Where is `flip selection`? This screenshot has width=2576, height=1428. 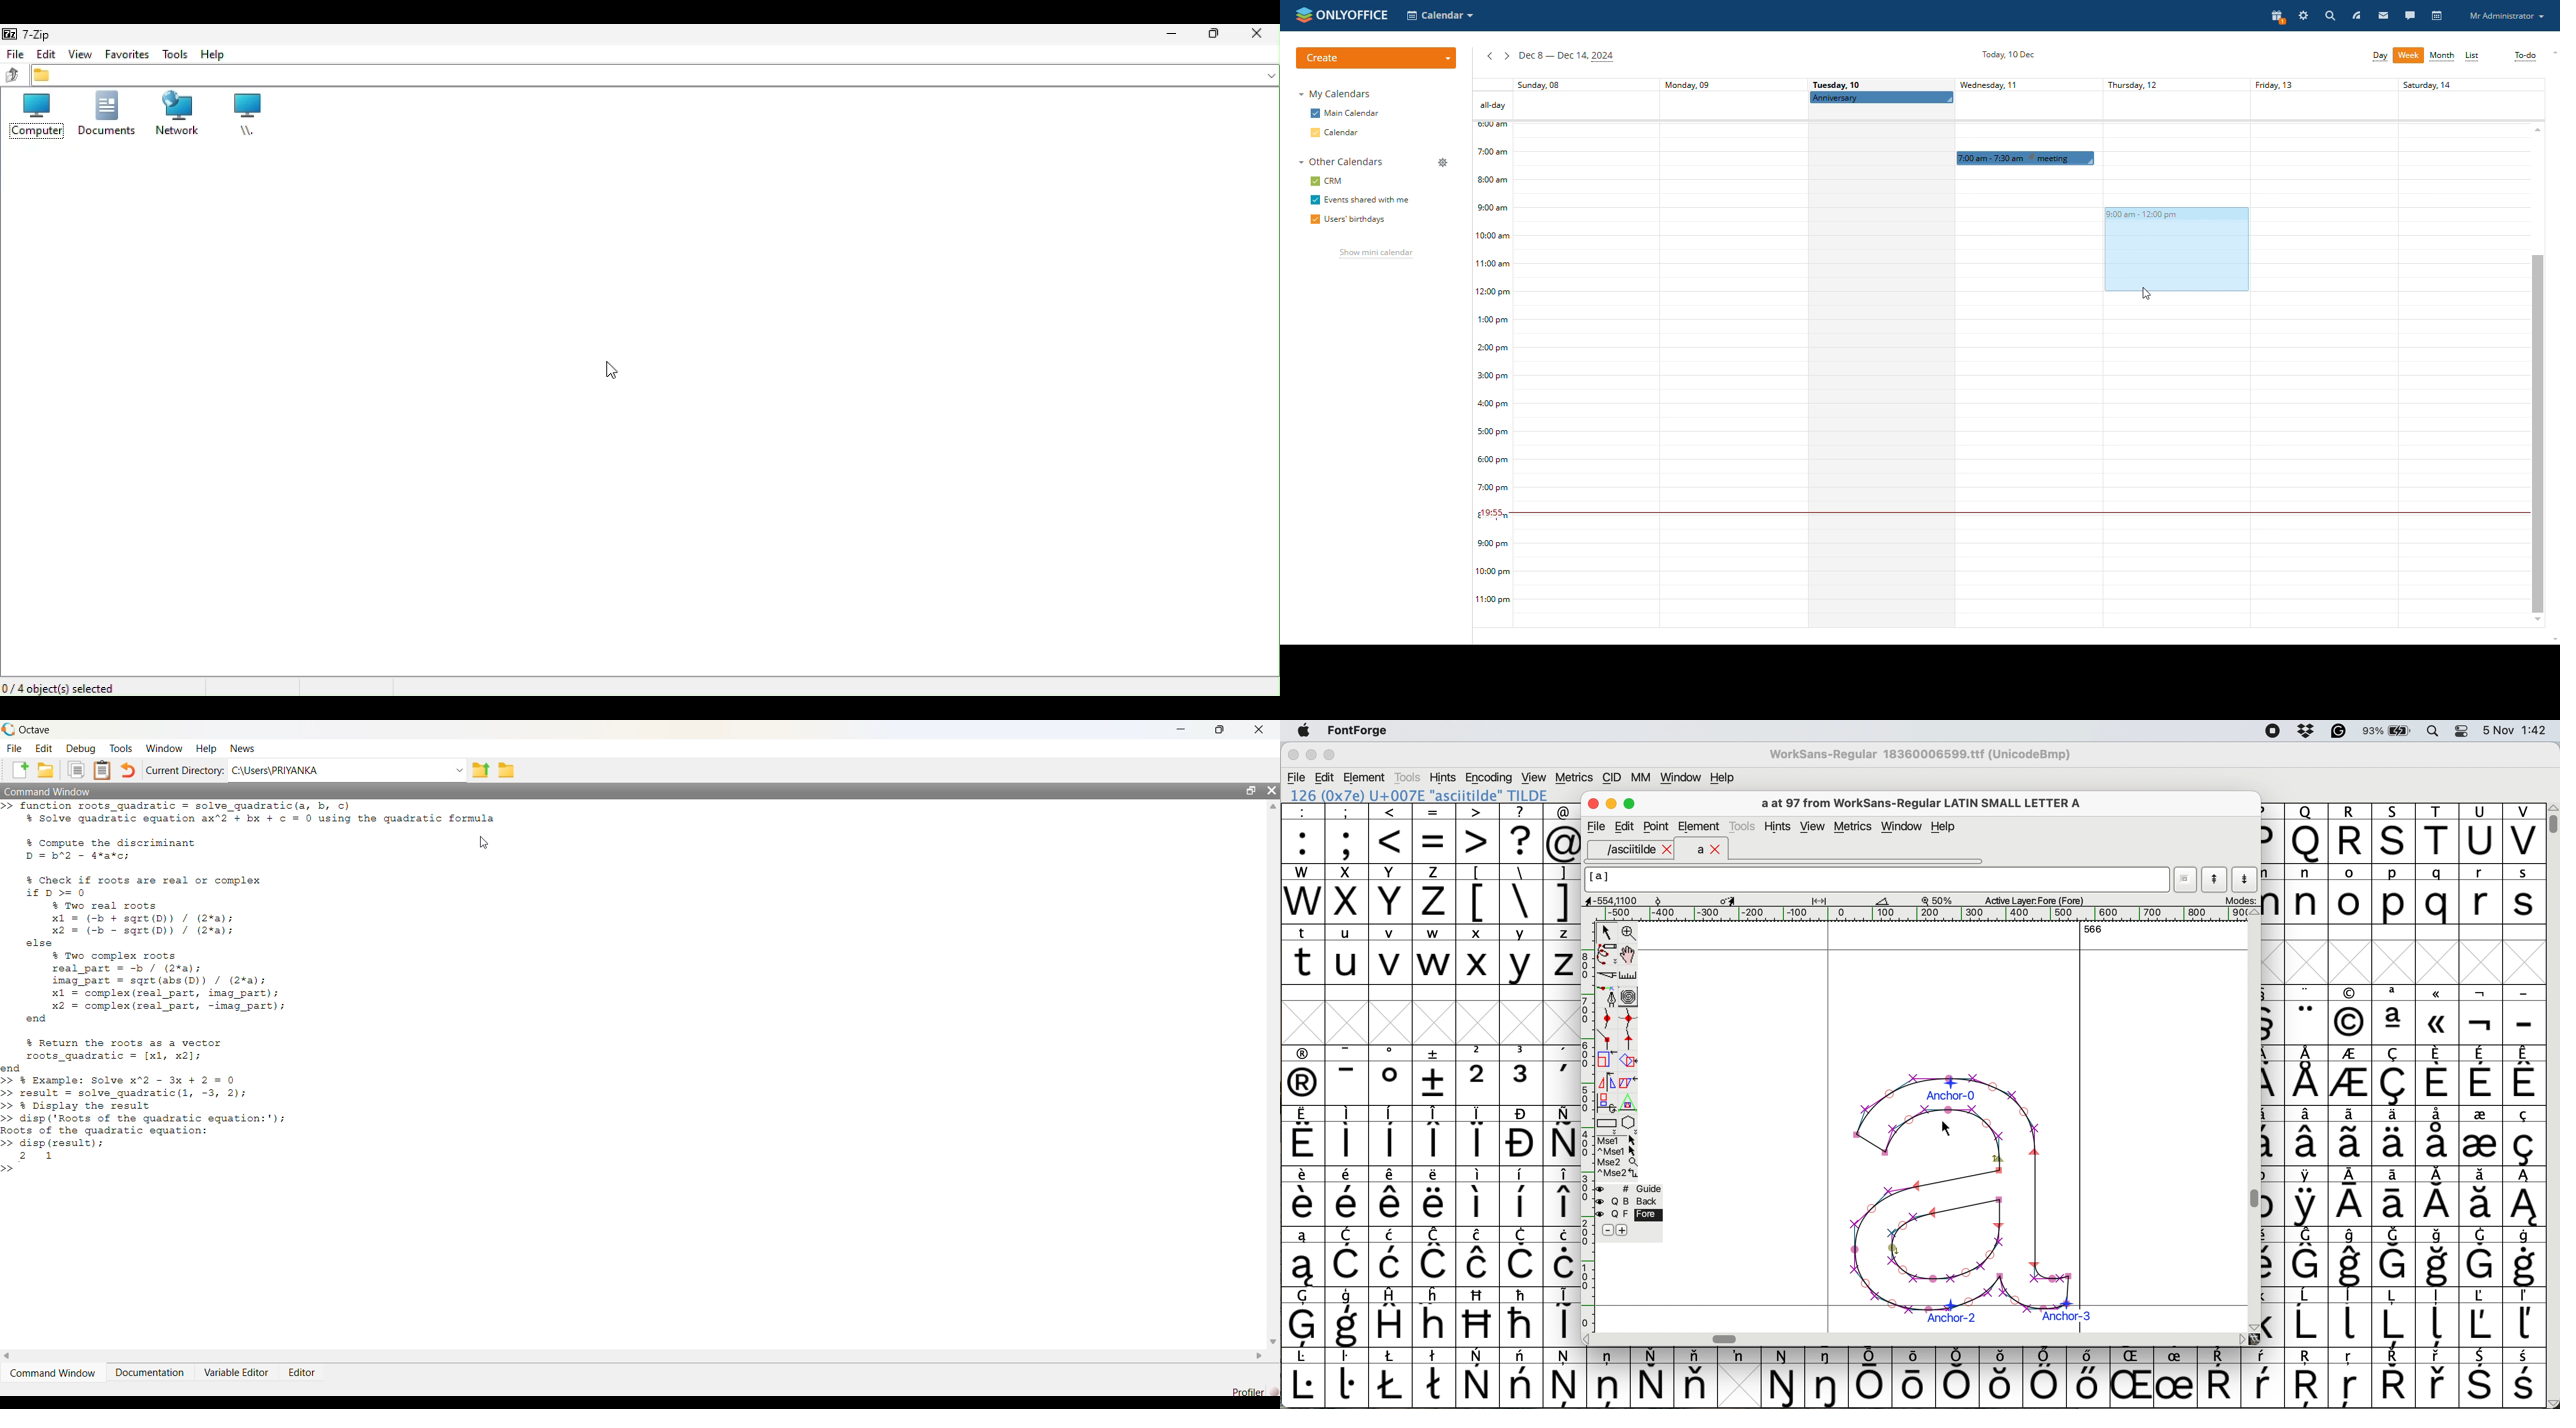 flip selection is located at coordinates (1607, 1081).